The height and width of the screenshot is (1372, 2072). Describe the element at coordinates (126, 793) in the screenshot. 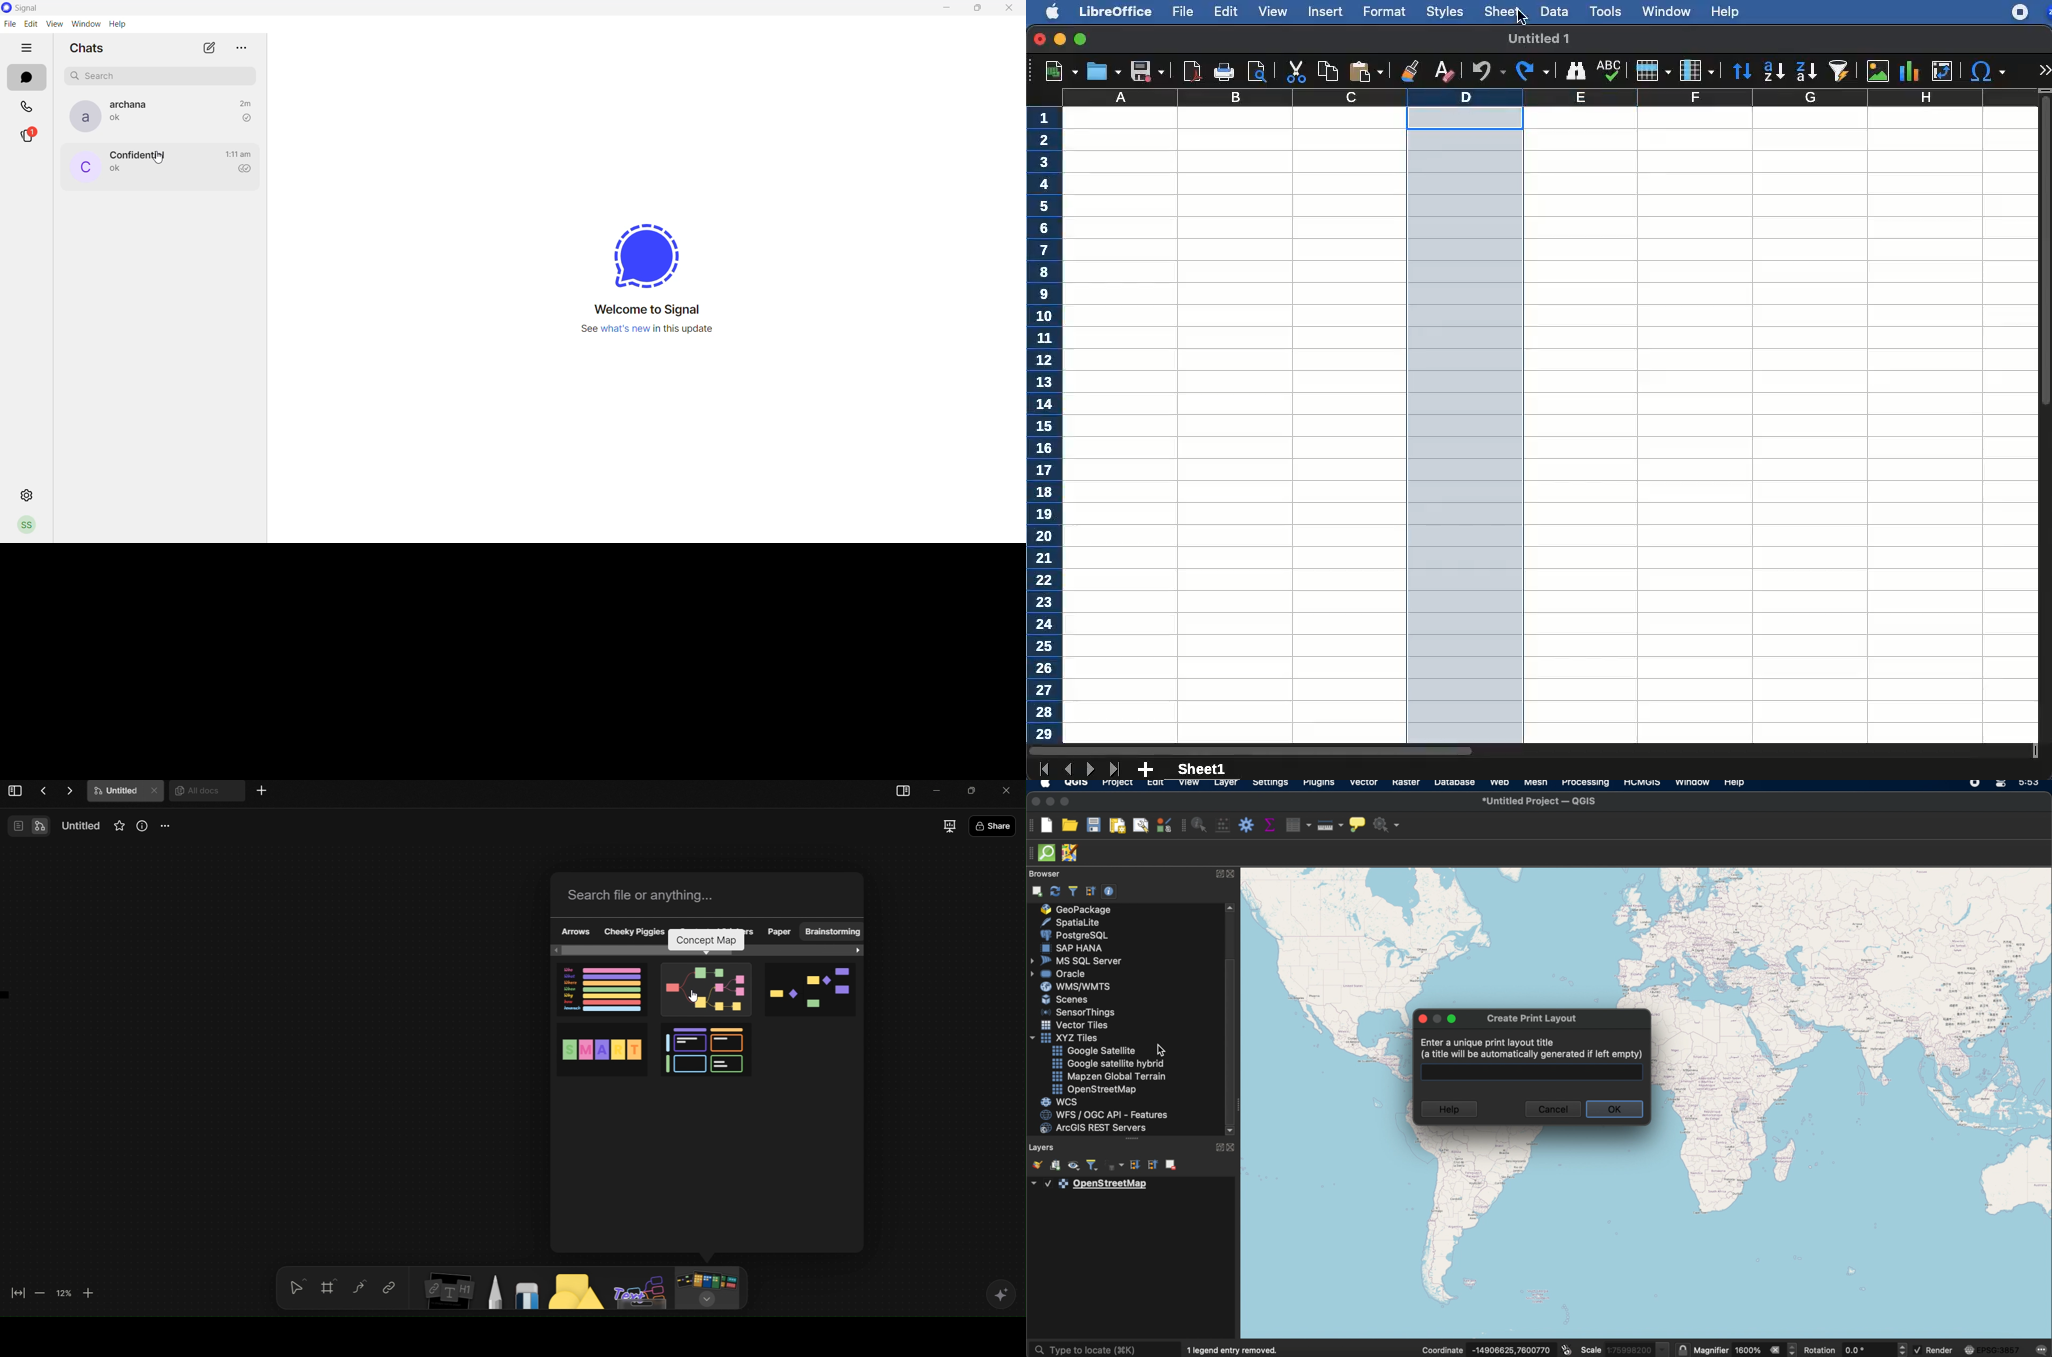

I see `Untitle` at that location.